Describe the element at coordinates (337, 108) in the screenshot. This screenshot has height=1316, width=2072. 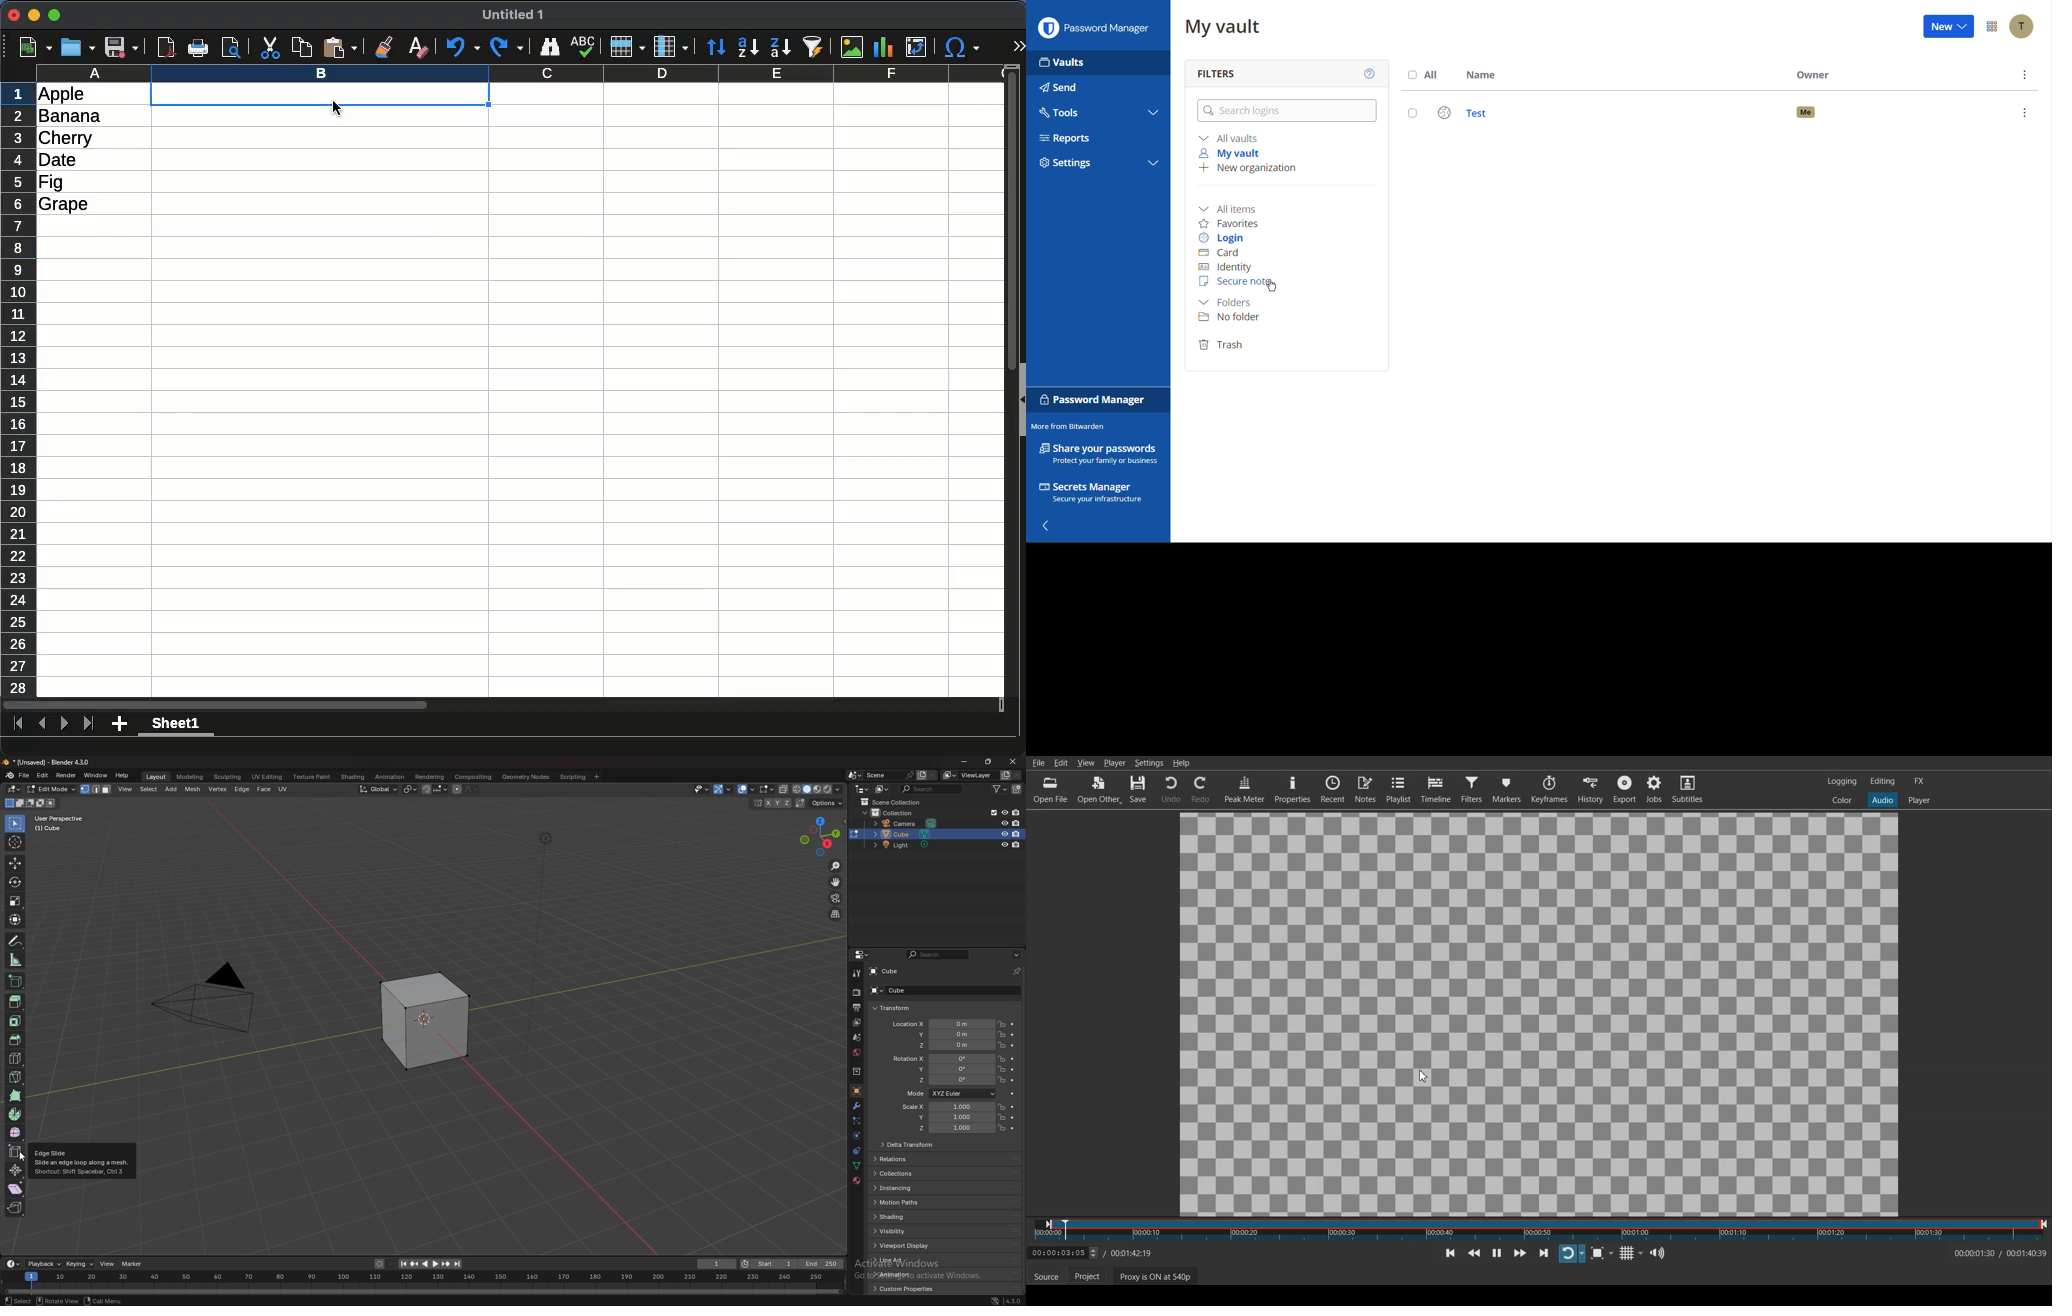
I see `cursor` at that location.